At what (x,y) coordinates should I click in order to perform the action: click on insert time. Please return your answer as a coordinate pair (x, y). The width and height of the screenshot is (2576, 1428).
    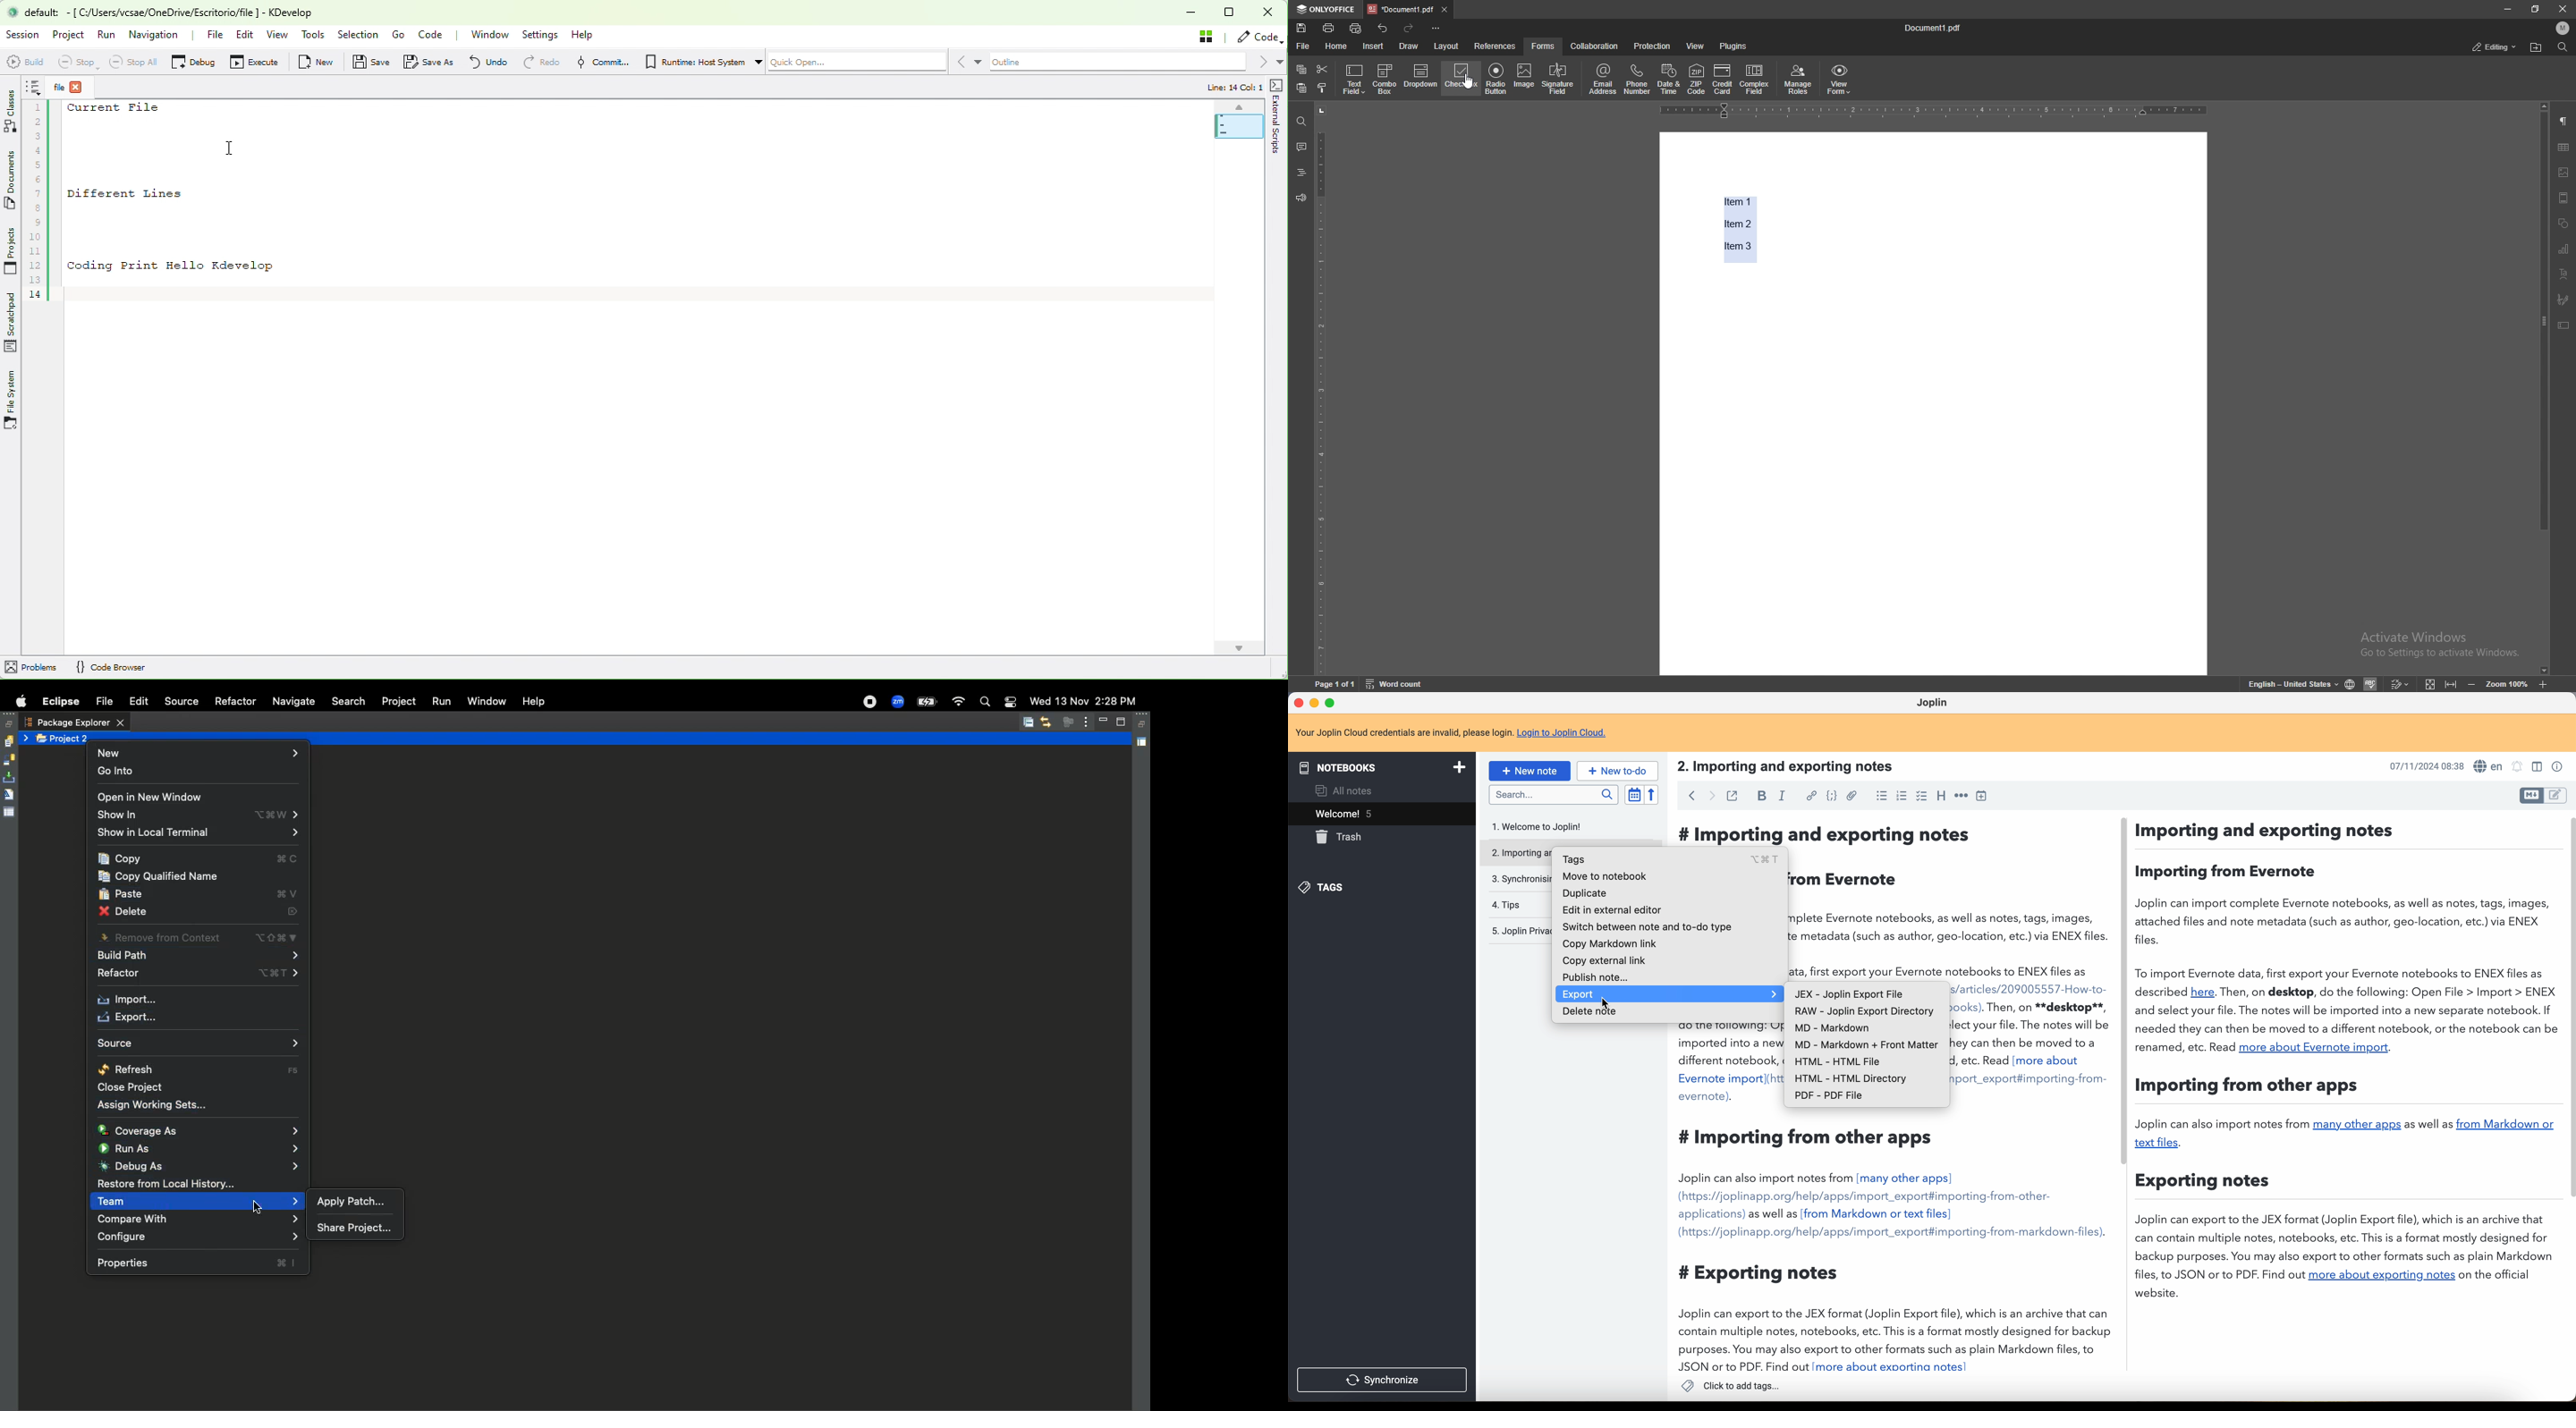
    Looking at the image, I should click on (1984, 797).